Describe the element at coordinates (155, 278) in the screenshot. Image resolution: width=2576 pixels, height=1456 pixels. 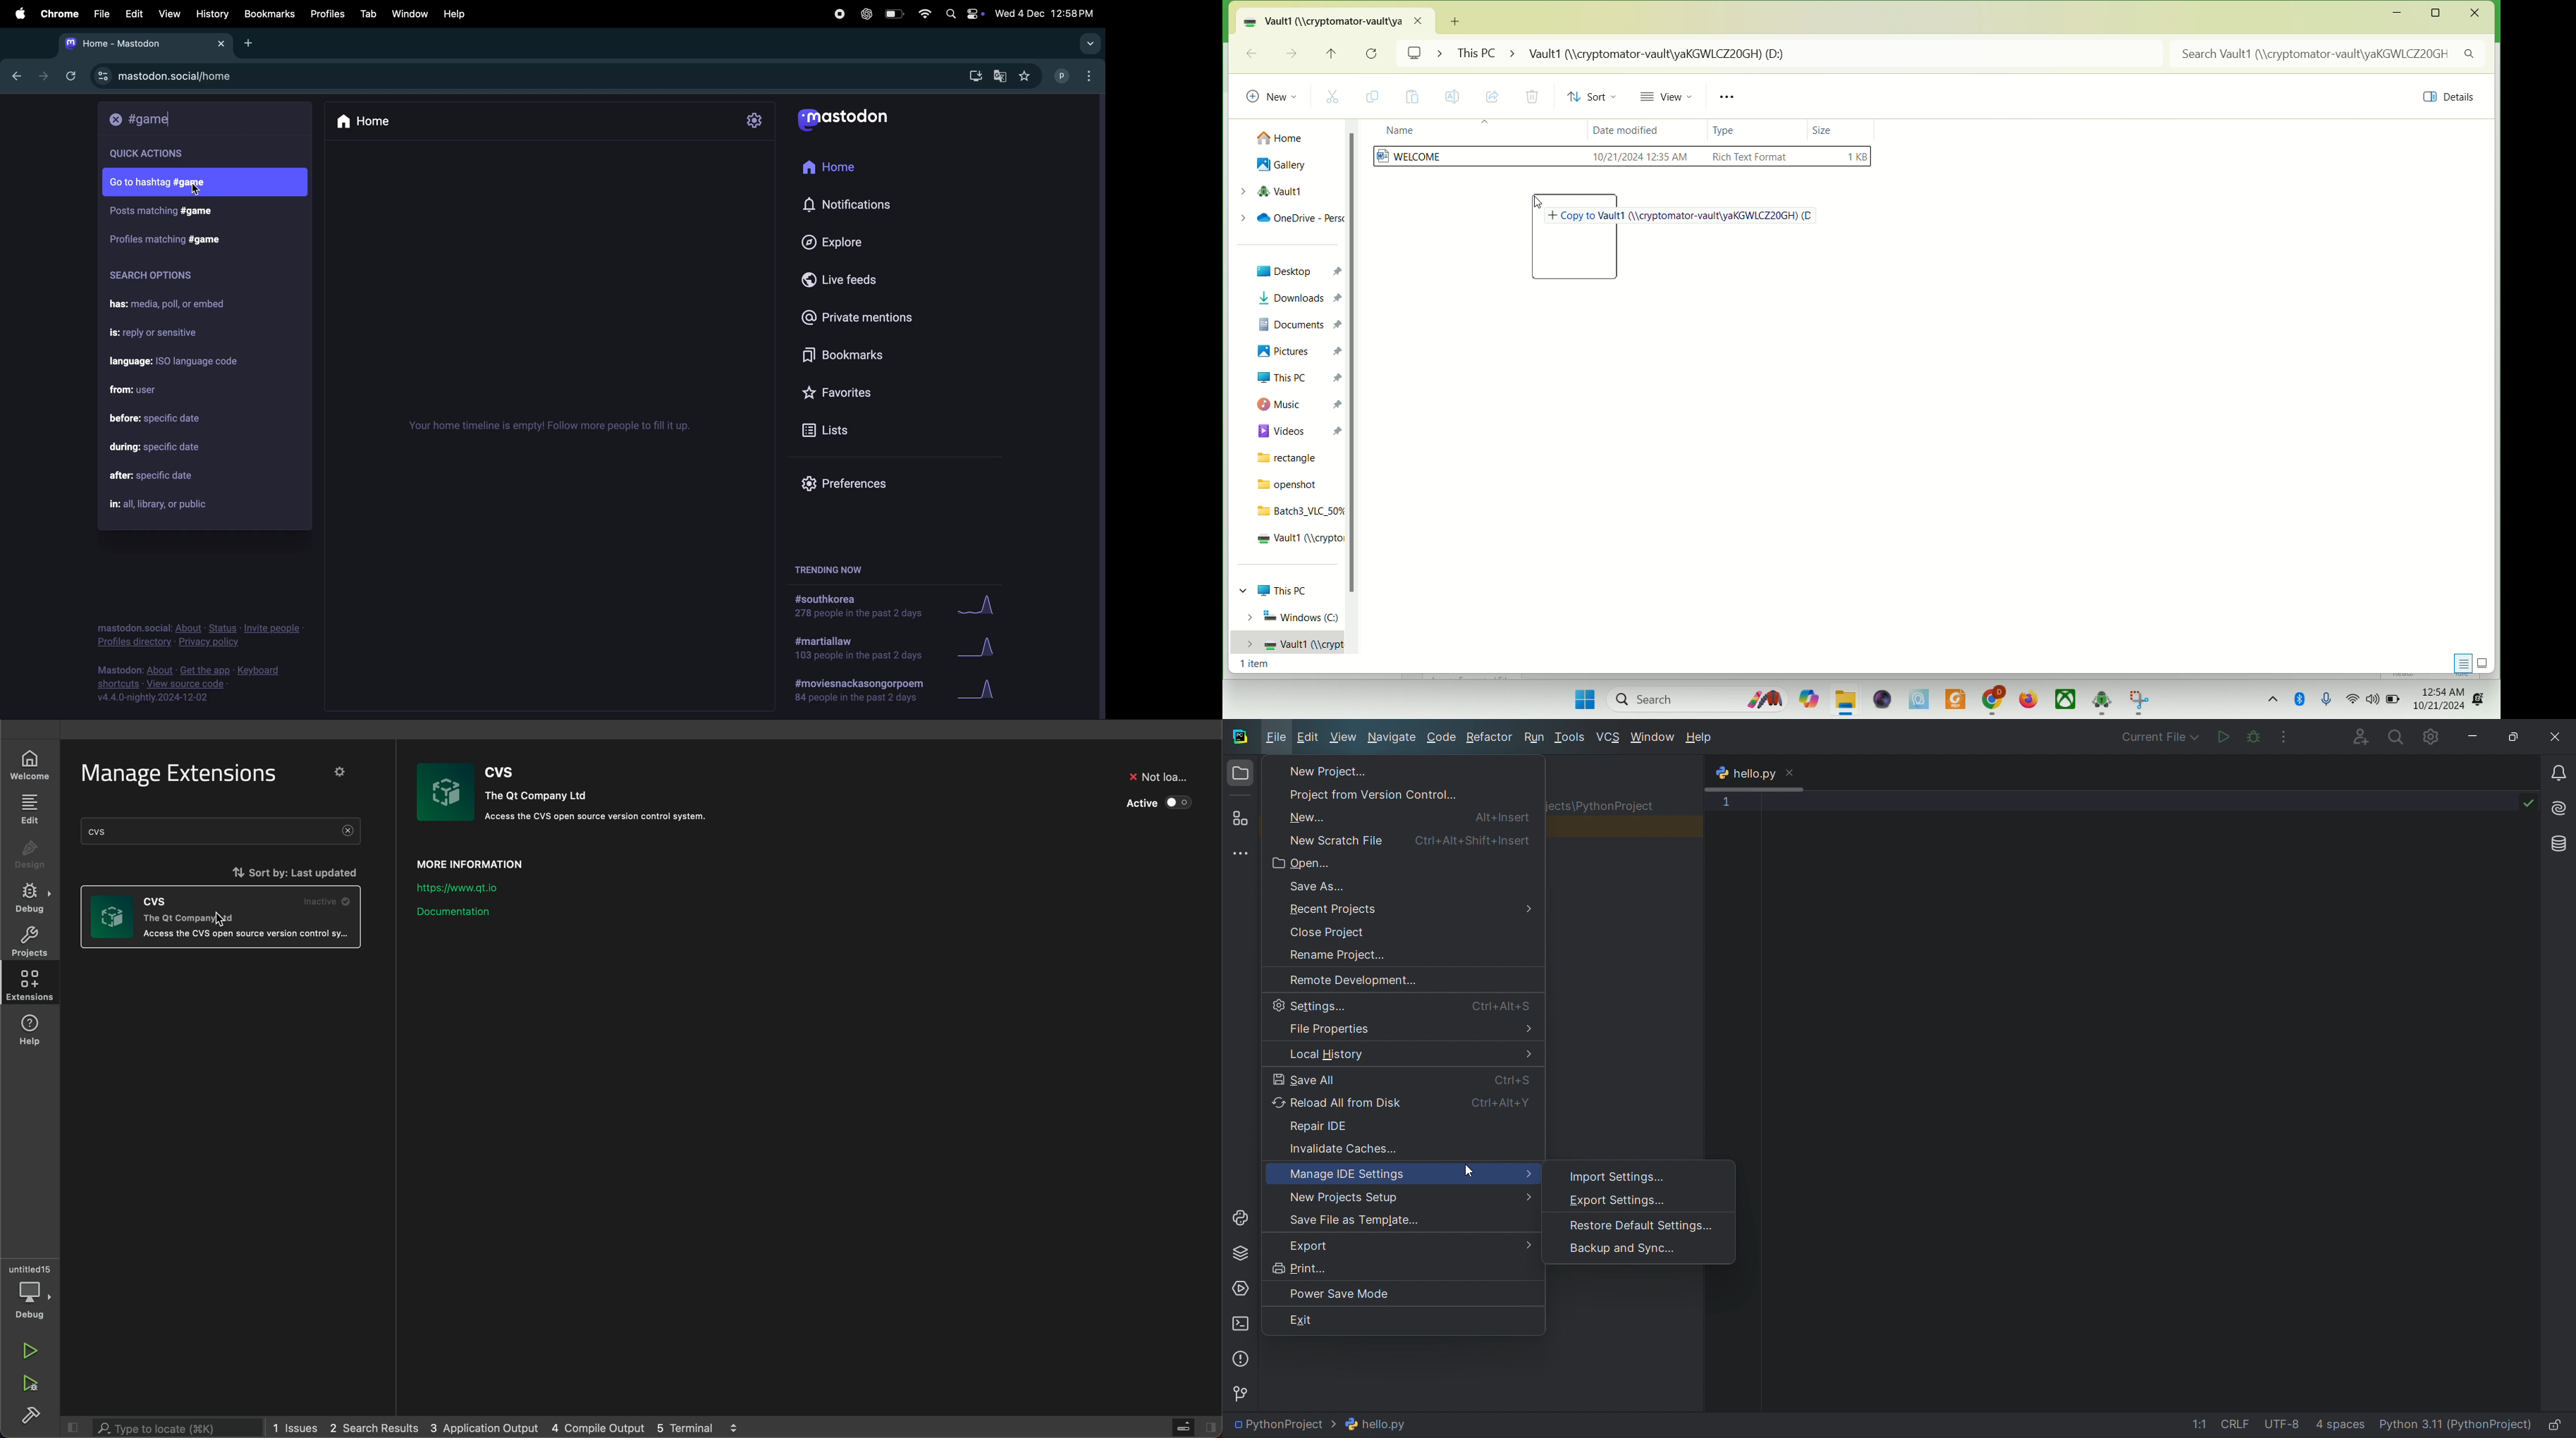
I see `search options` at that location.